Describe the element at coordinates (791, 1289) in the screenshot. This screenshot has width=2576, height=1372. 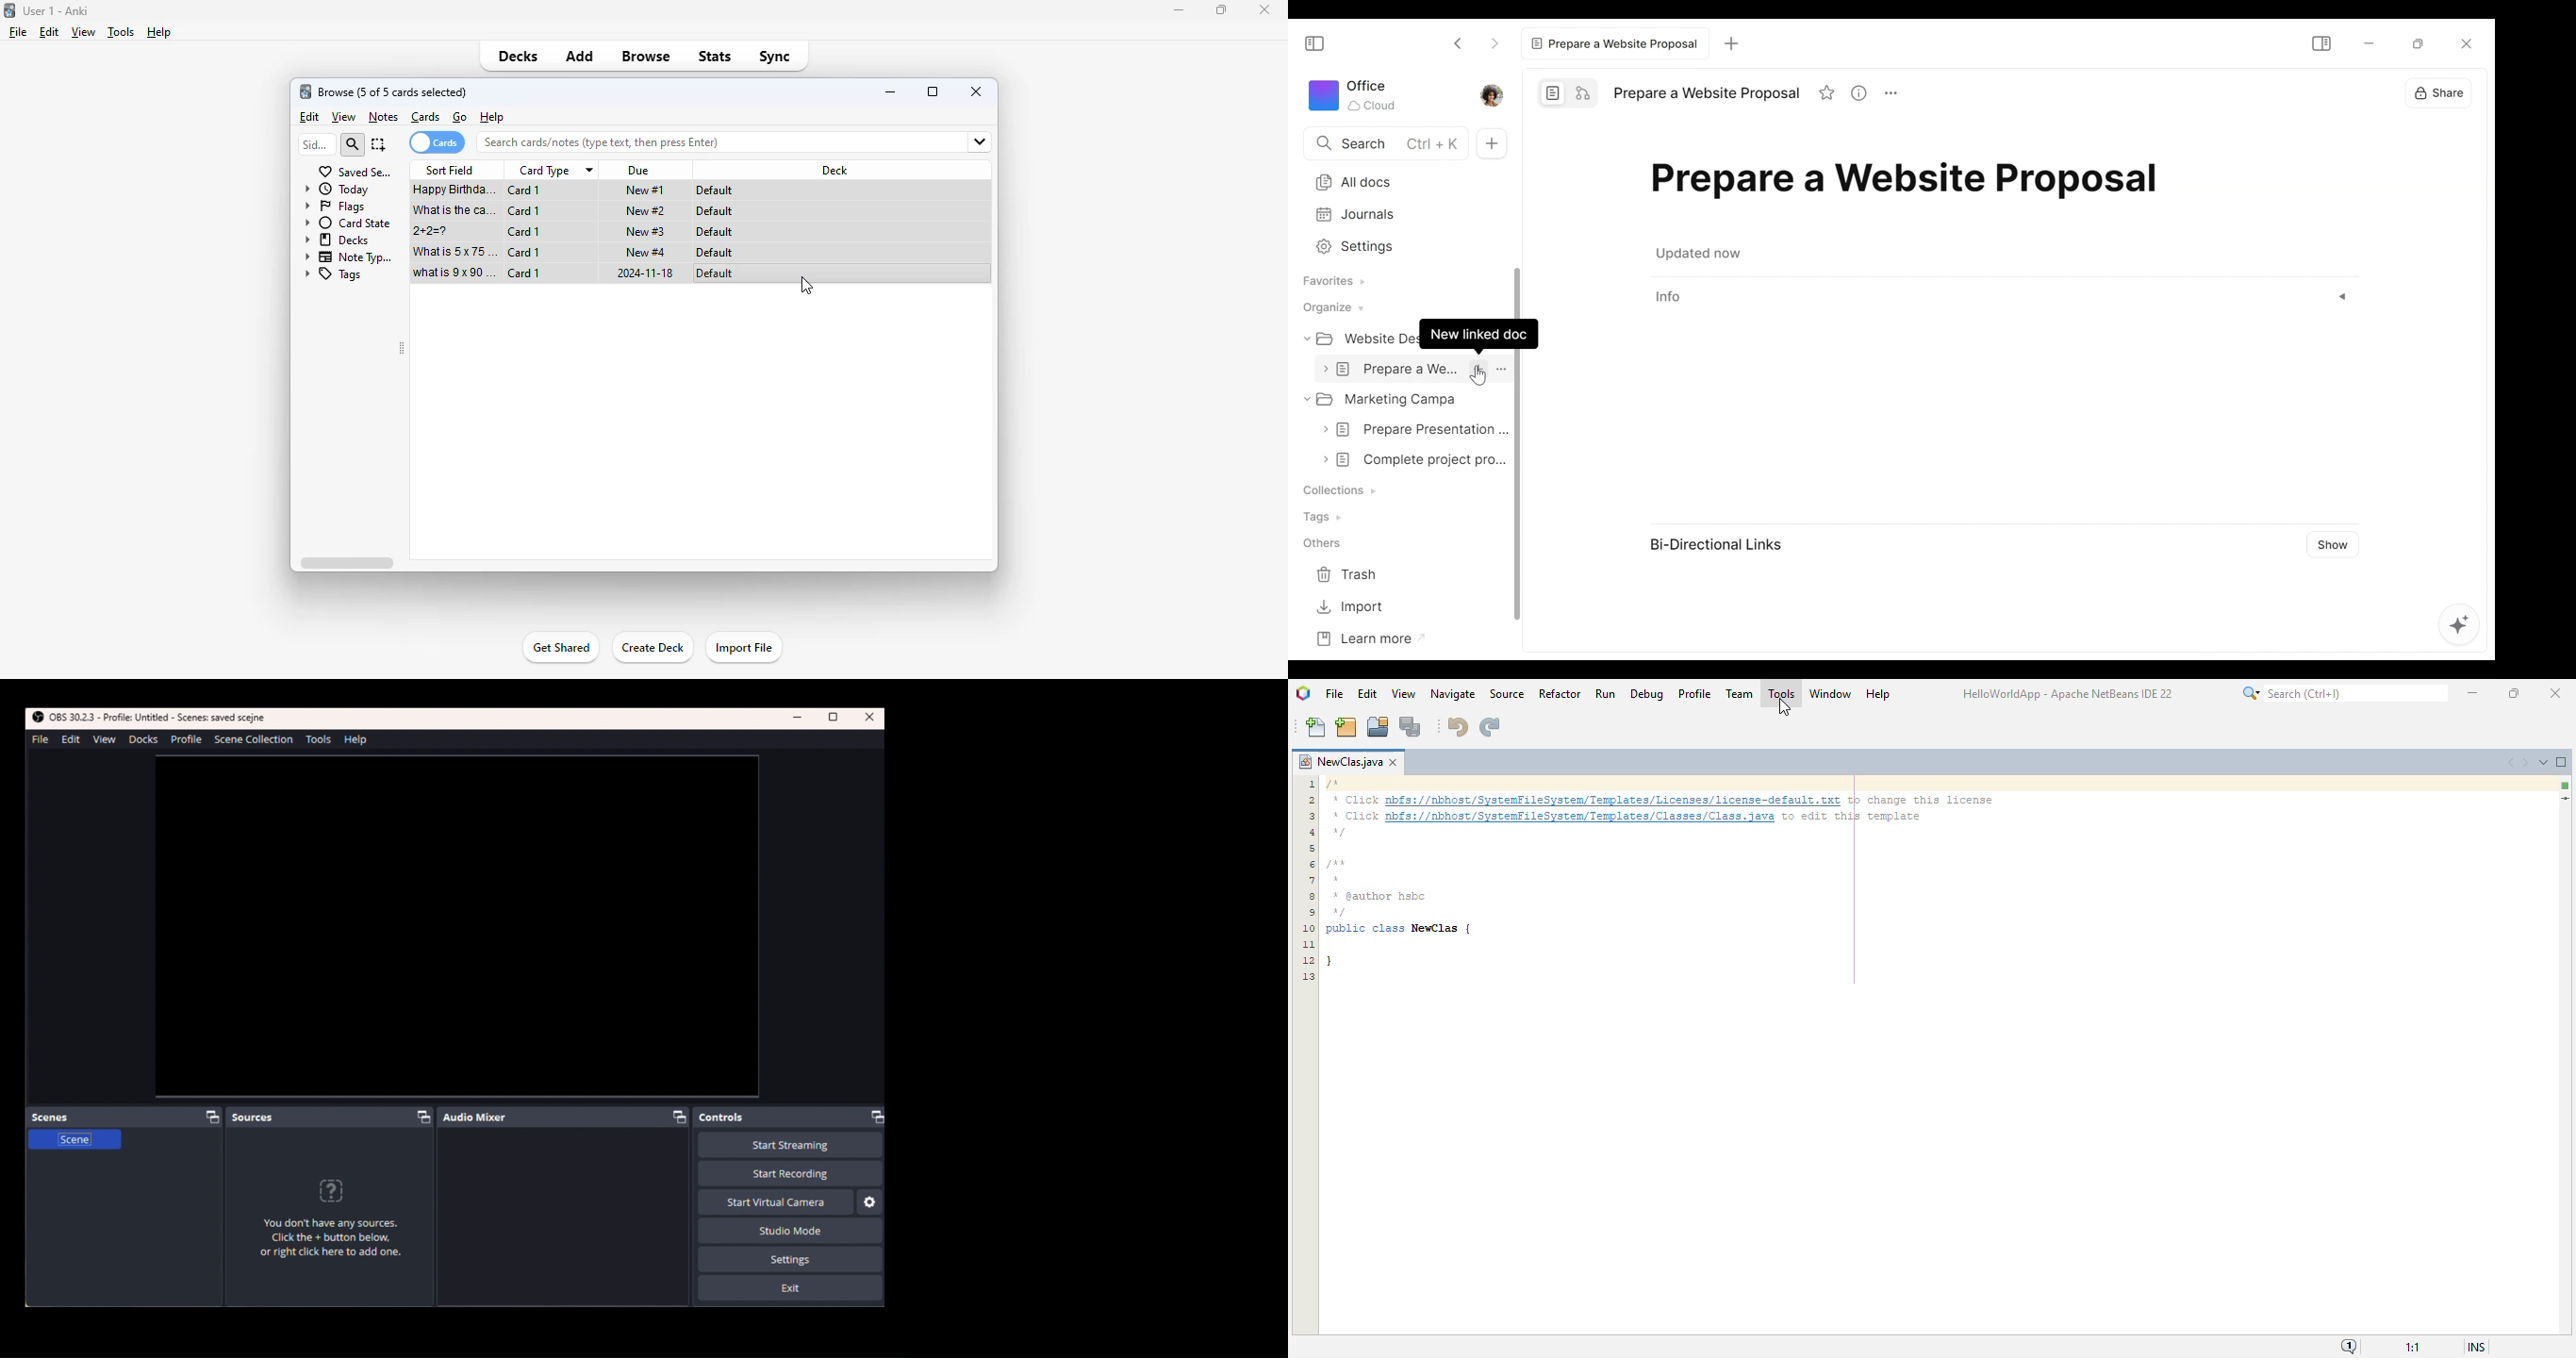
I see `Exit` at that location.